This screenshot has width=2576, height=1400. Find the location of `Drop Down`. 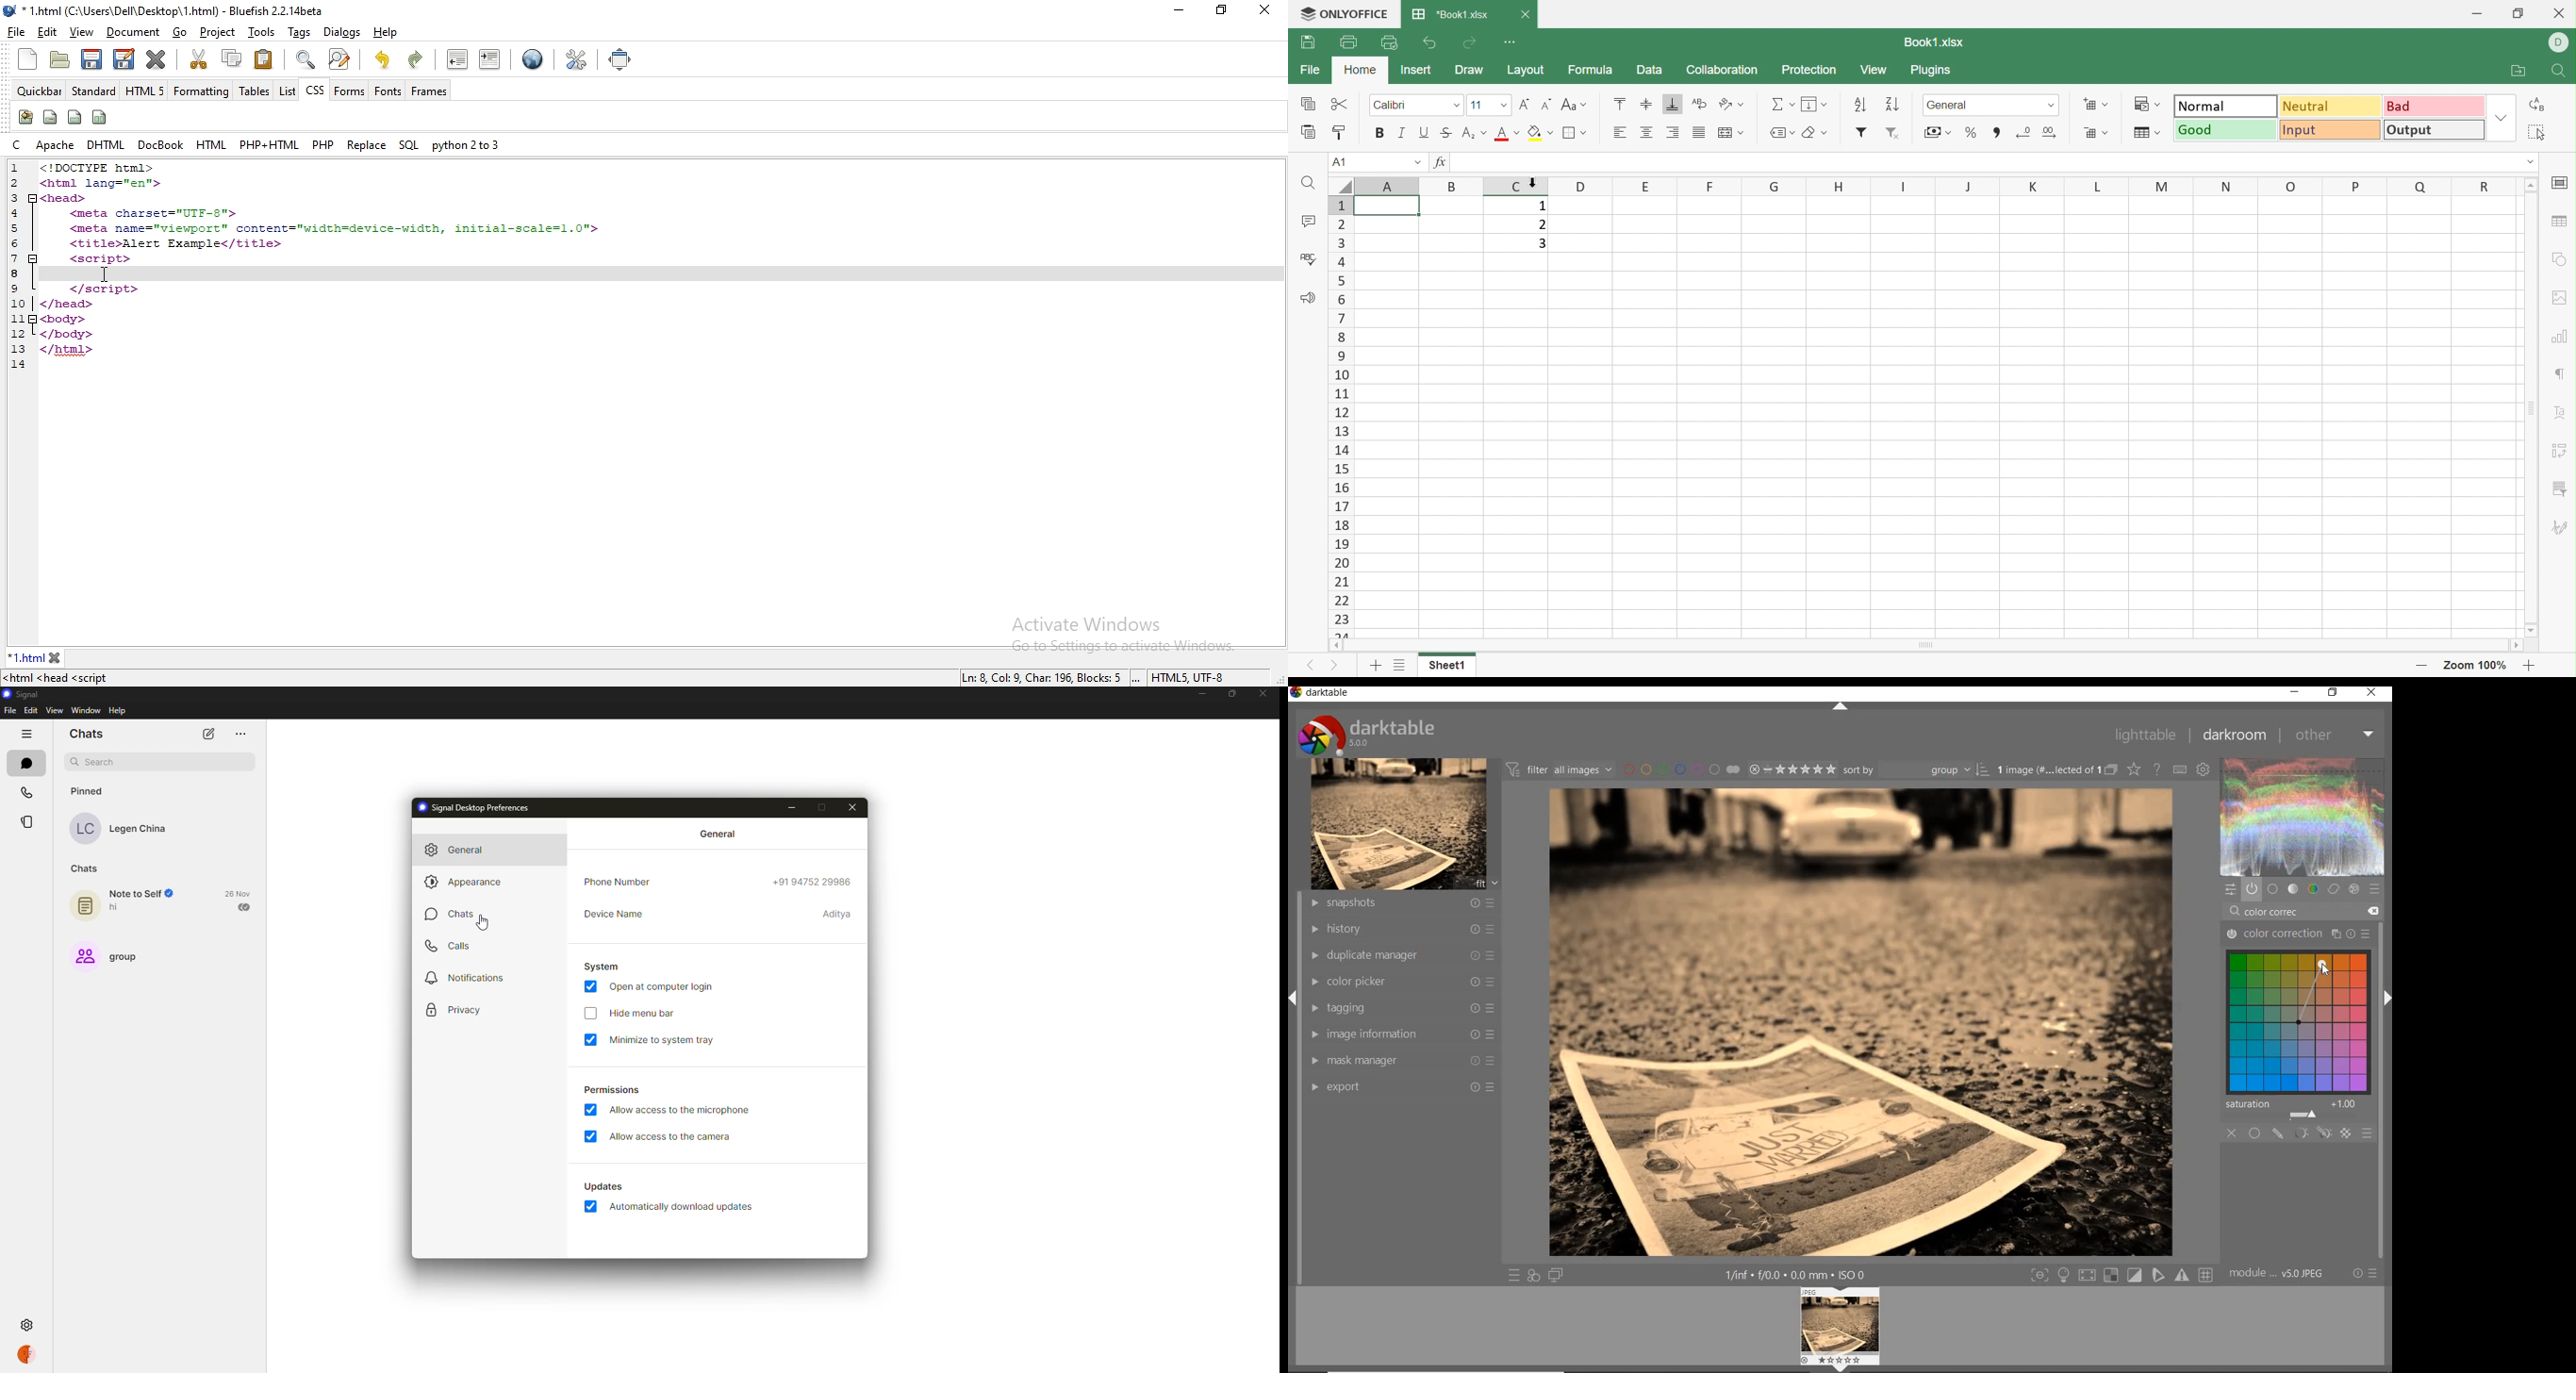

Drop Down is located at coordinates (1502, 104).